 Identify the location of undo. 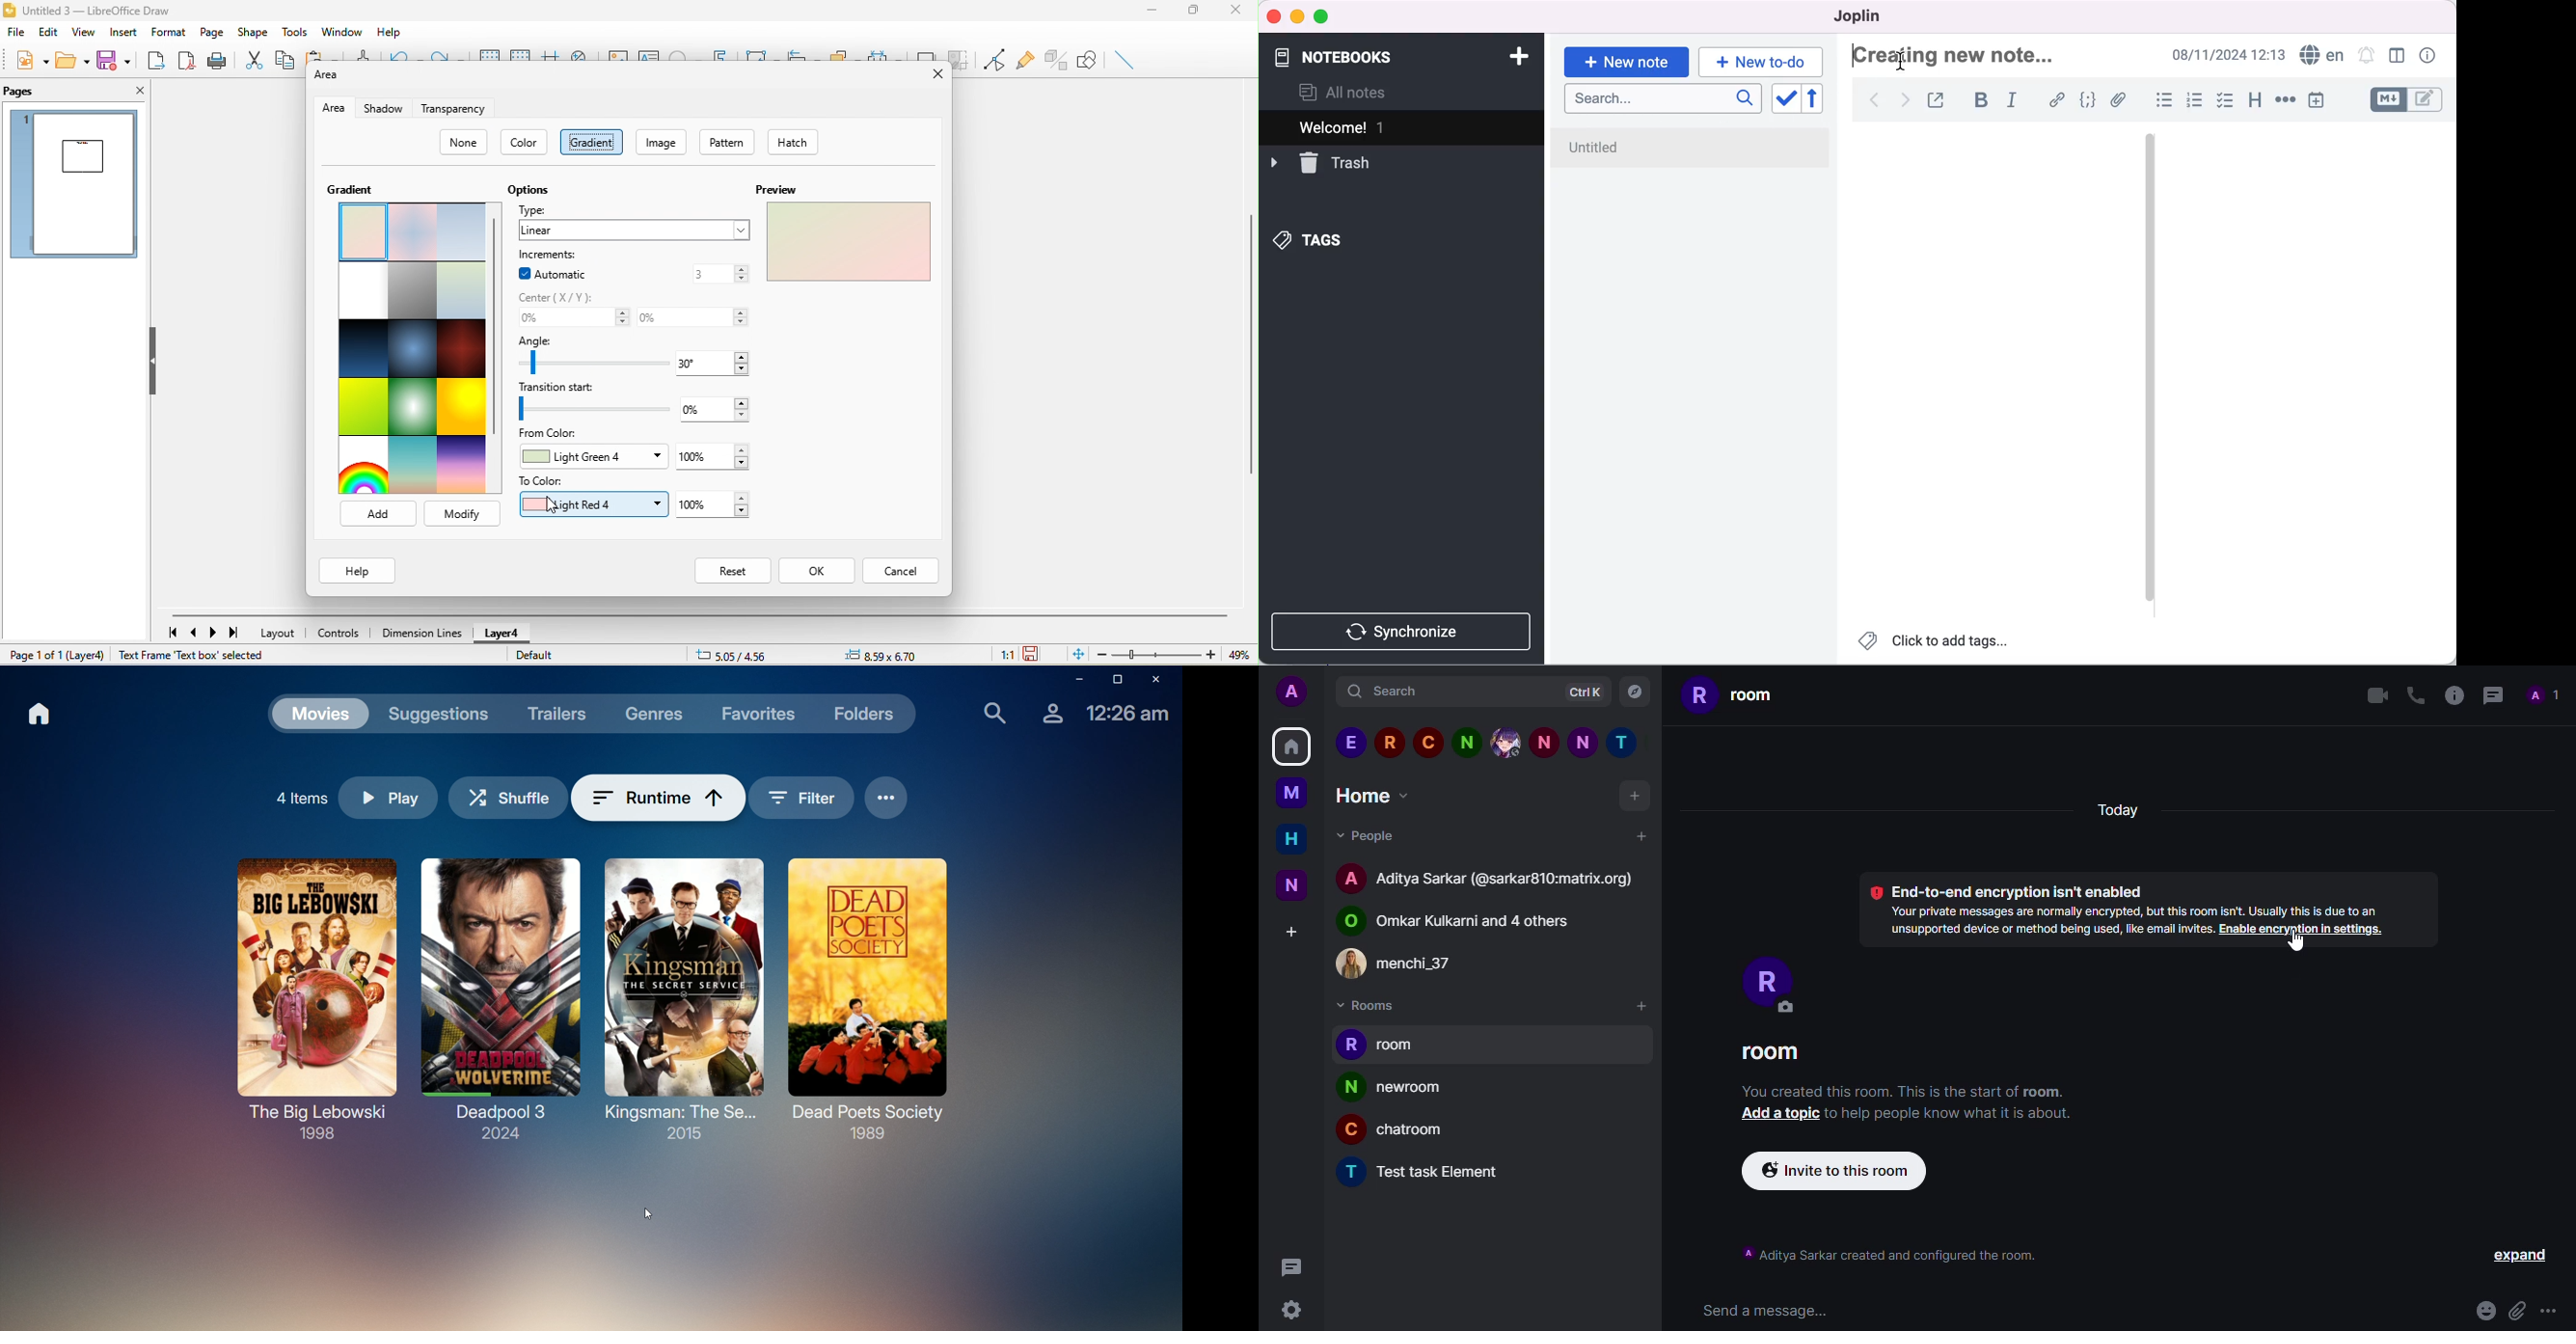
(403, 52).